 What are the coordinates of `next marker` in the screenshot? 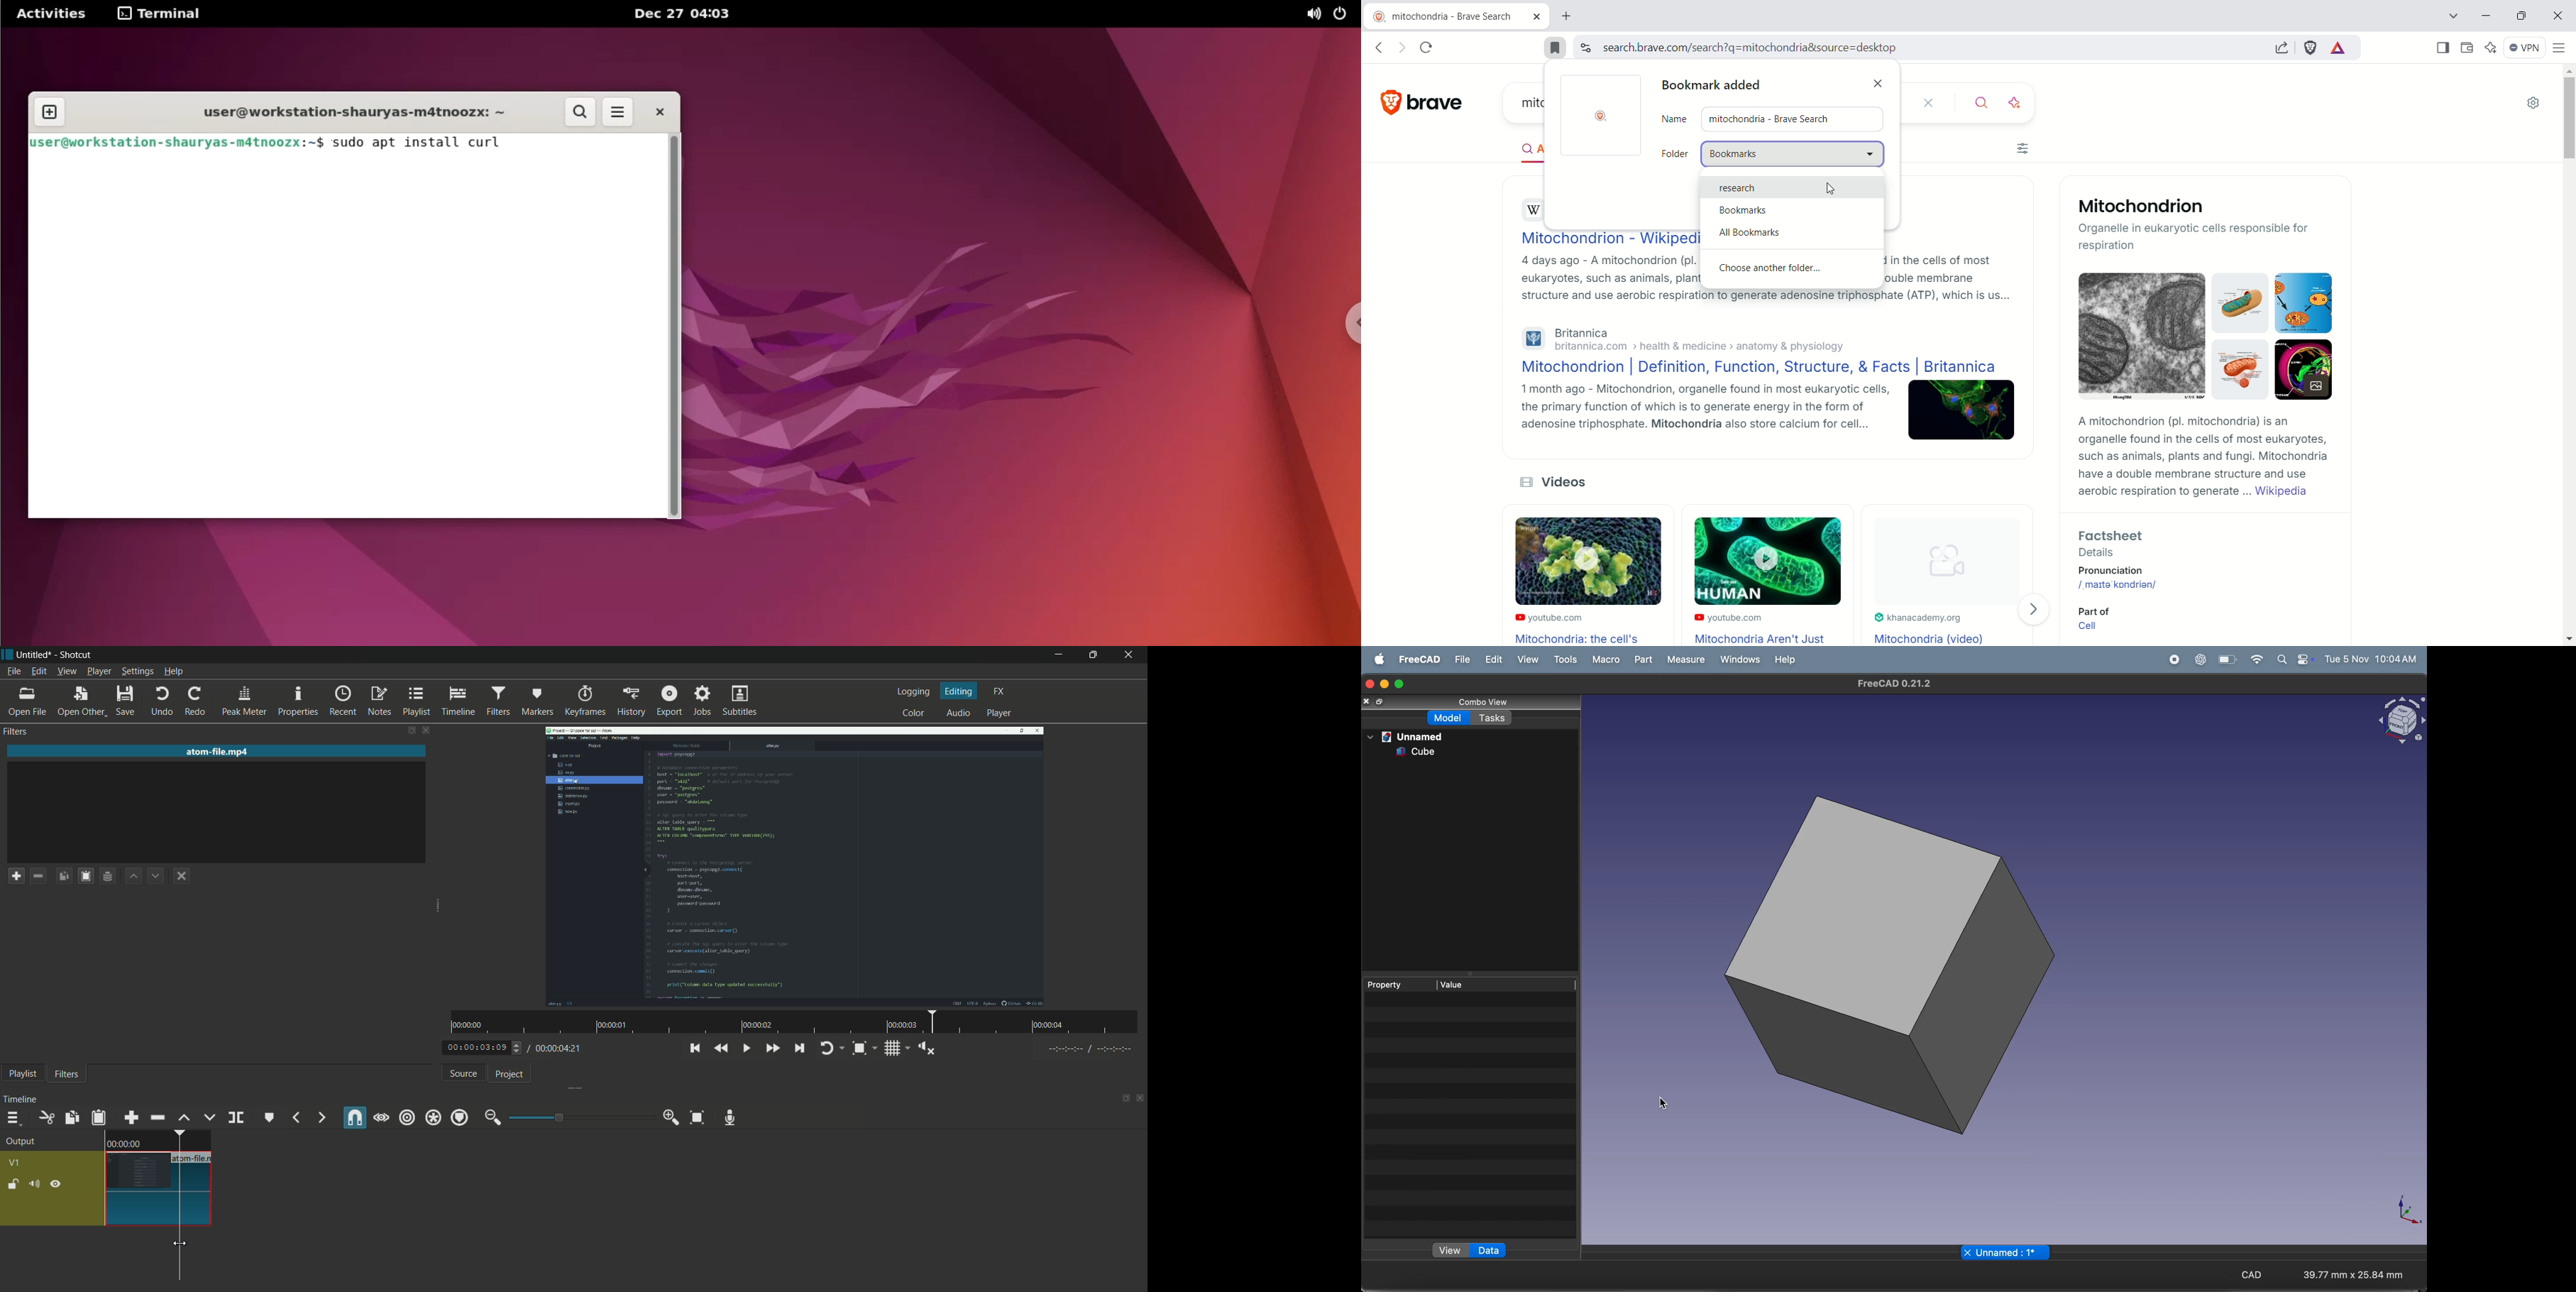 It's located at (320, 1118).